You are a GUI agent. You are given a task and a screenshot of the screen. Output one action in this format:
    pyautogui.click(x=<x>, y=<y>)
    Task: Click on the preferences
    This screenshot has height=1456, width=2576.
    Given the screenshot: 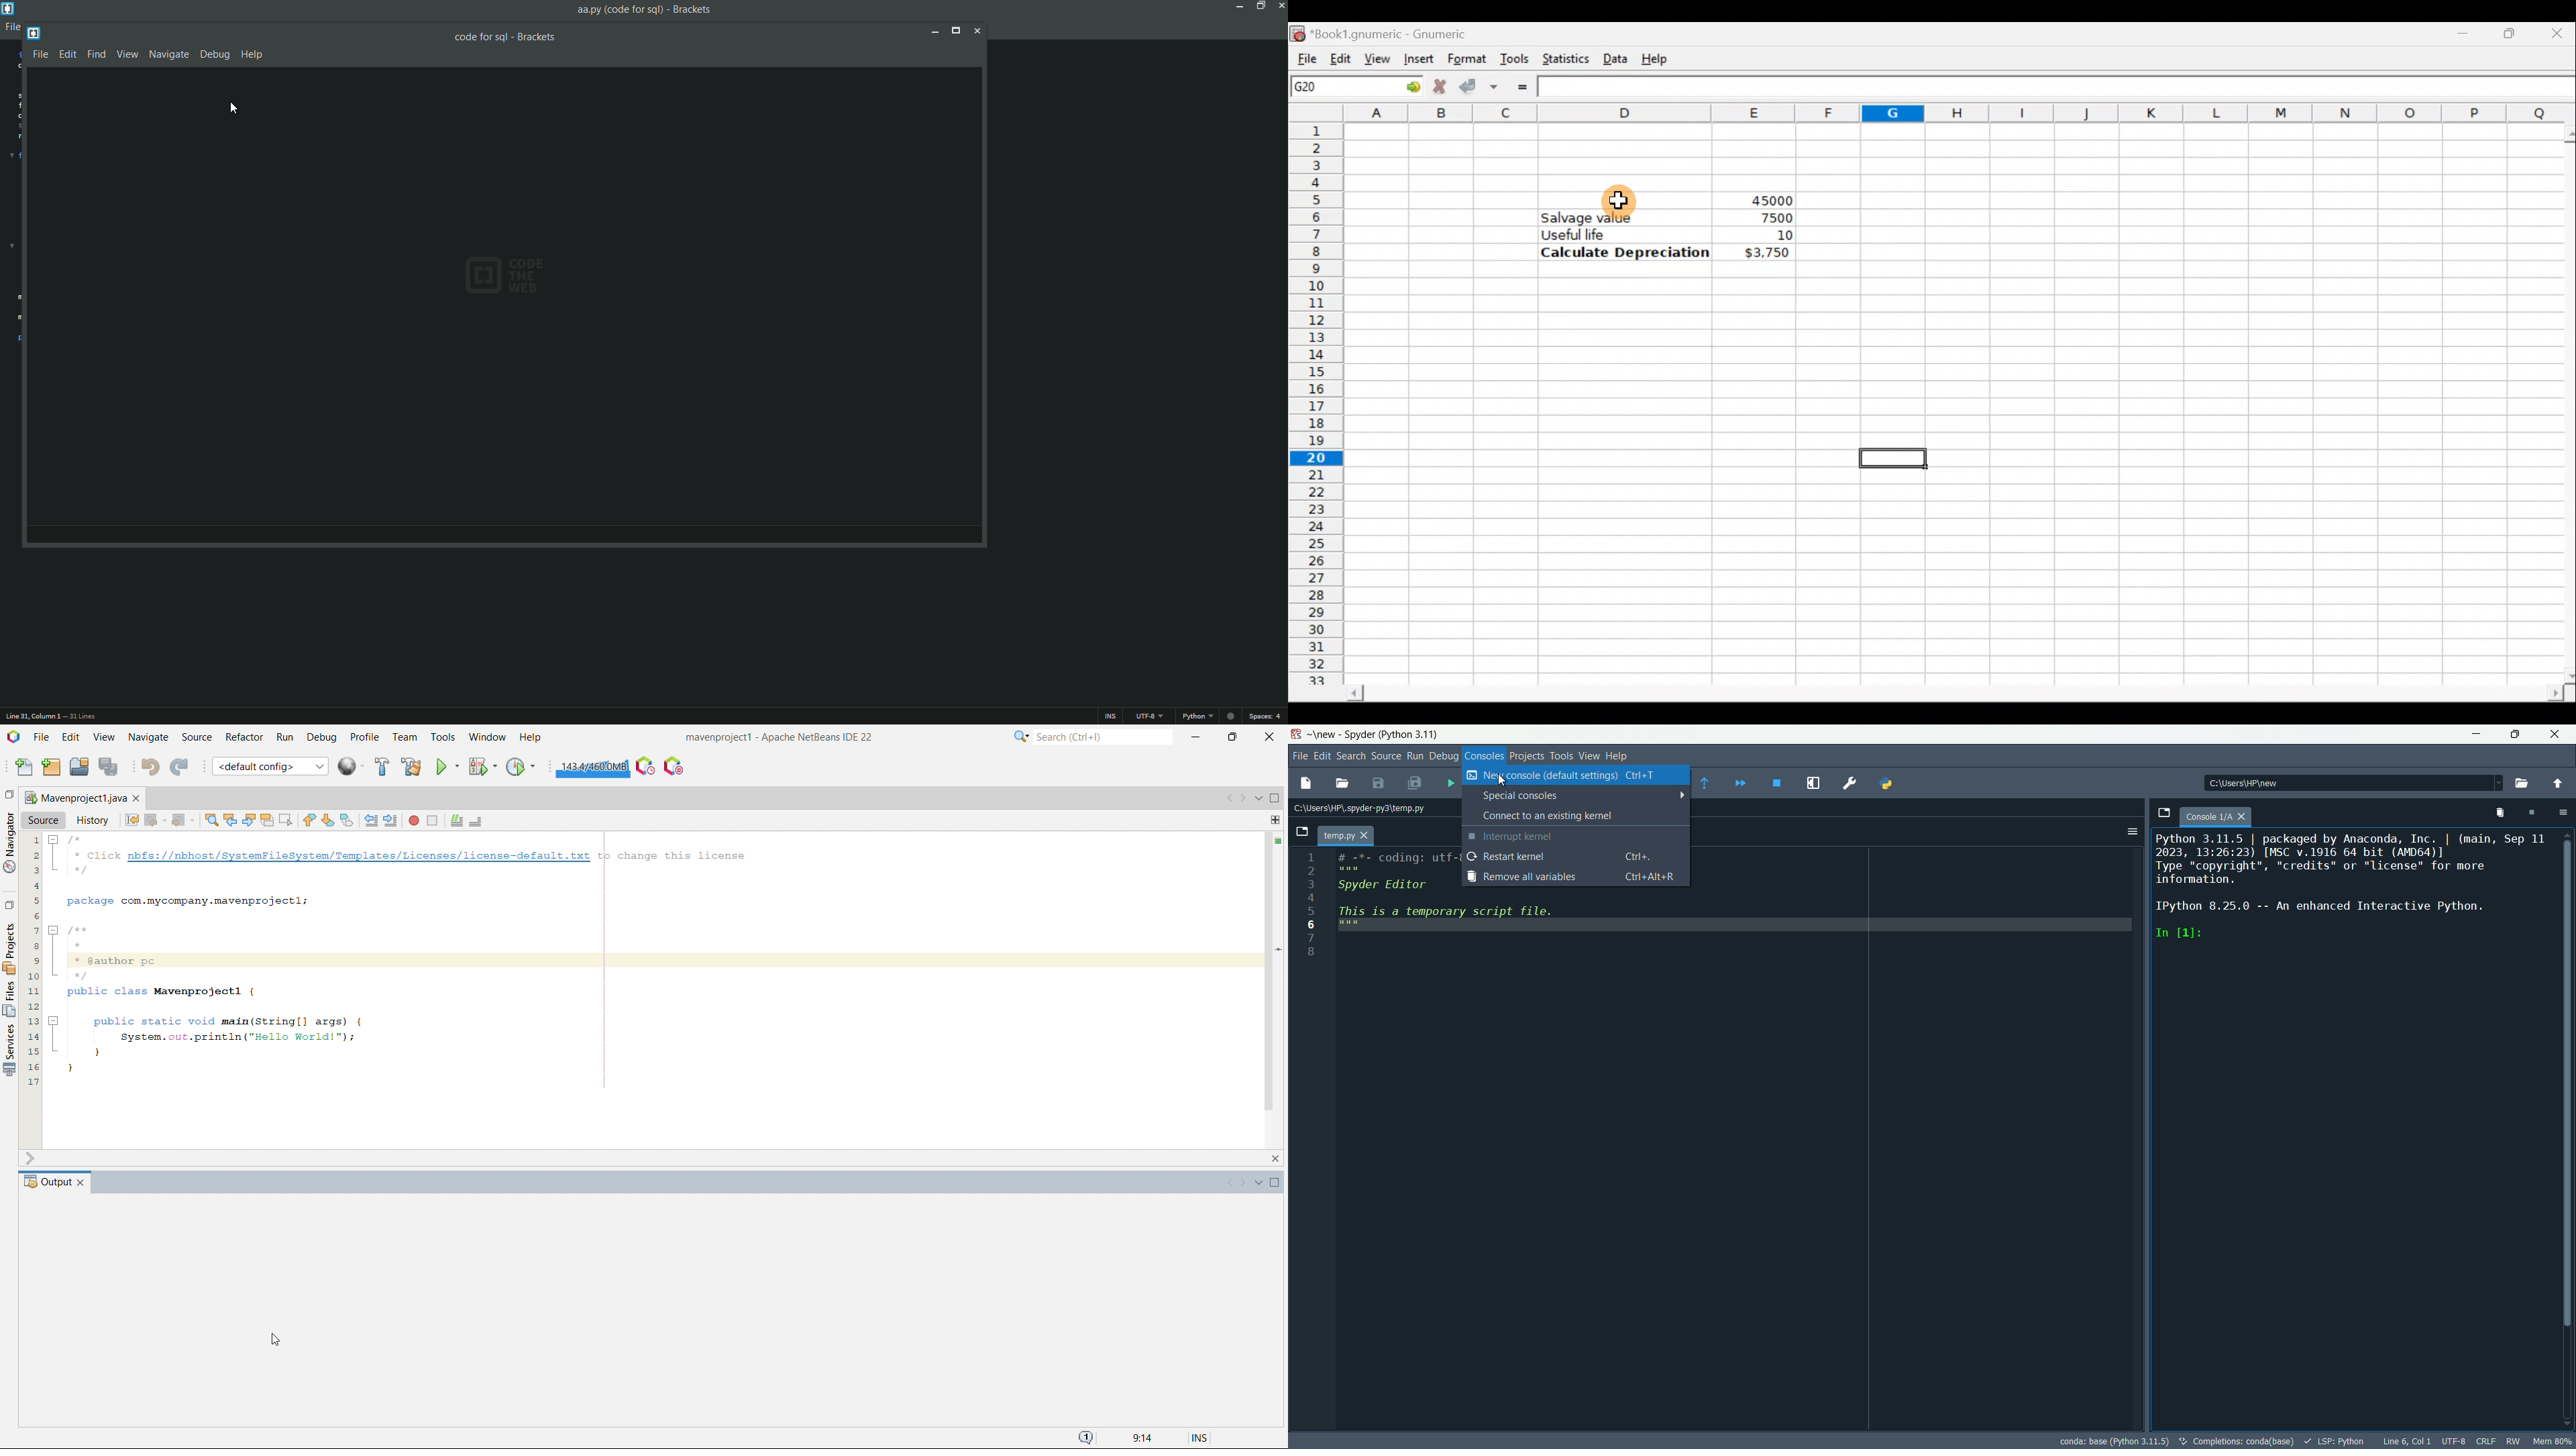 What is the action you would take?
    pyautogui.click(x=1846, y=782)
    